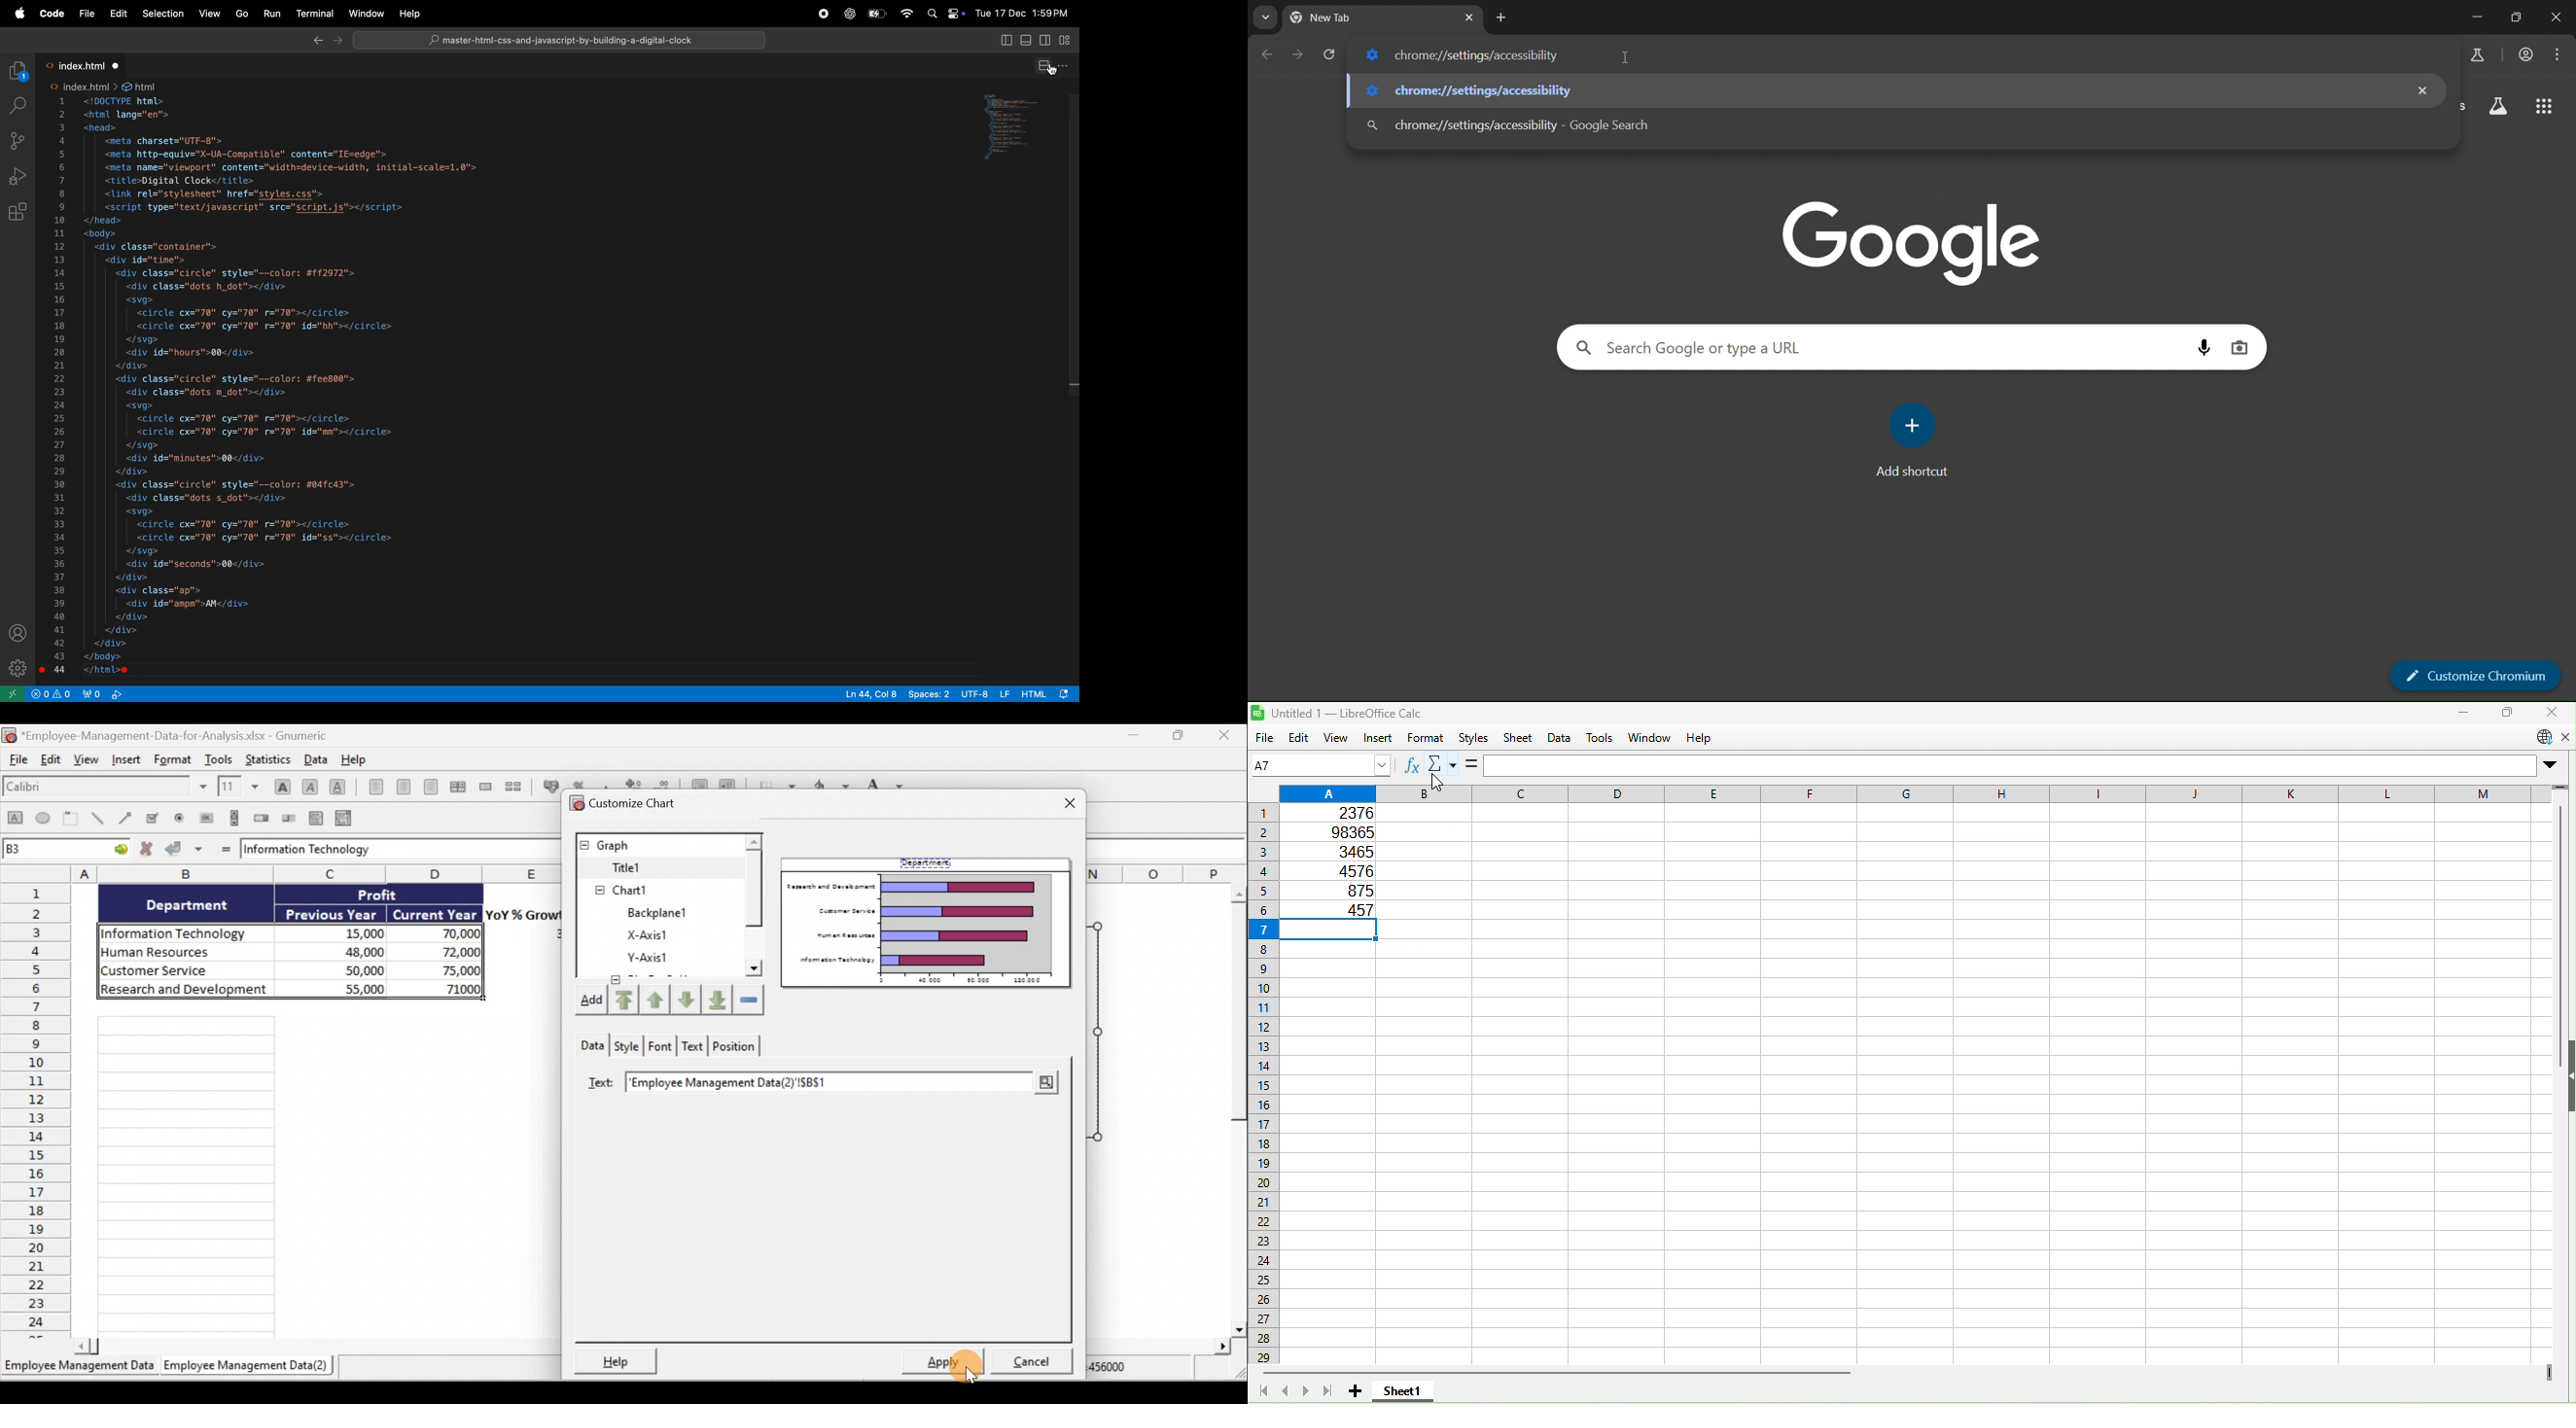 This screenshot has height=1428, width=2576. What do you see at coordinates (878, 14) in the screenshot?
I see `Battery` at bounding box center [878, 14].